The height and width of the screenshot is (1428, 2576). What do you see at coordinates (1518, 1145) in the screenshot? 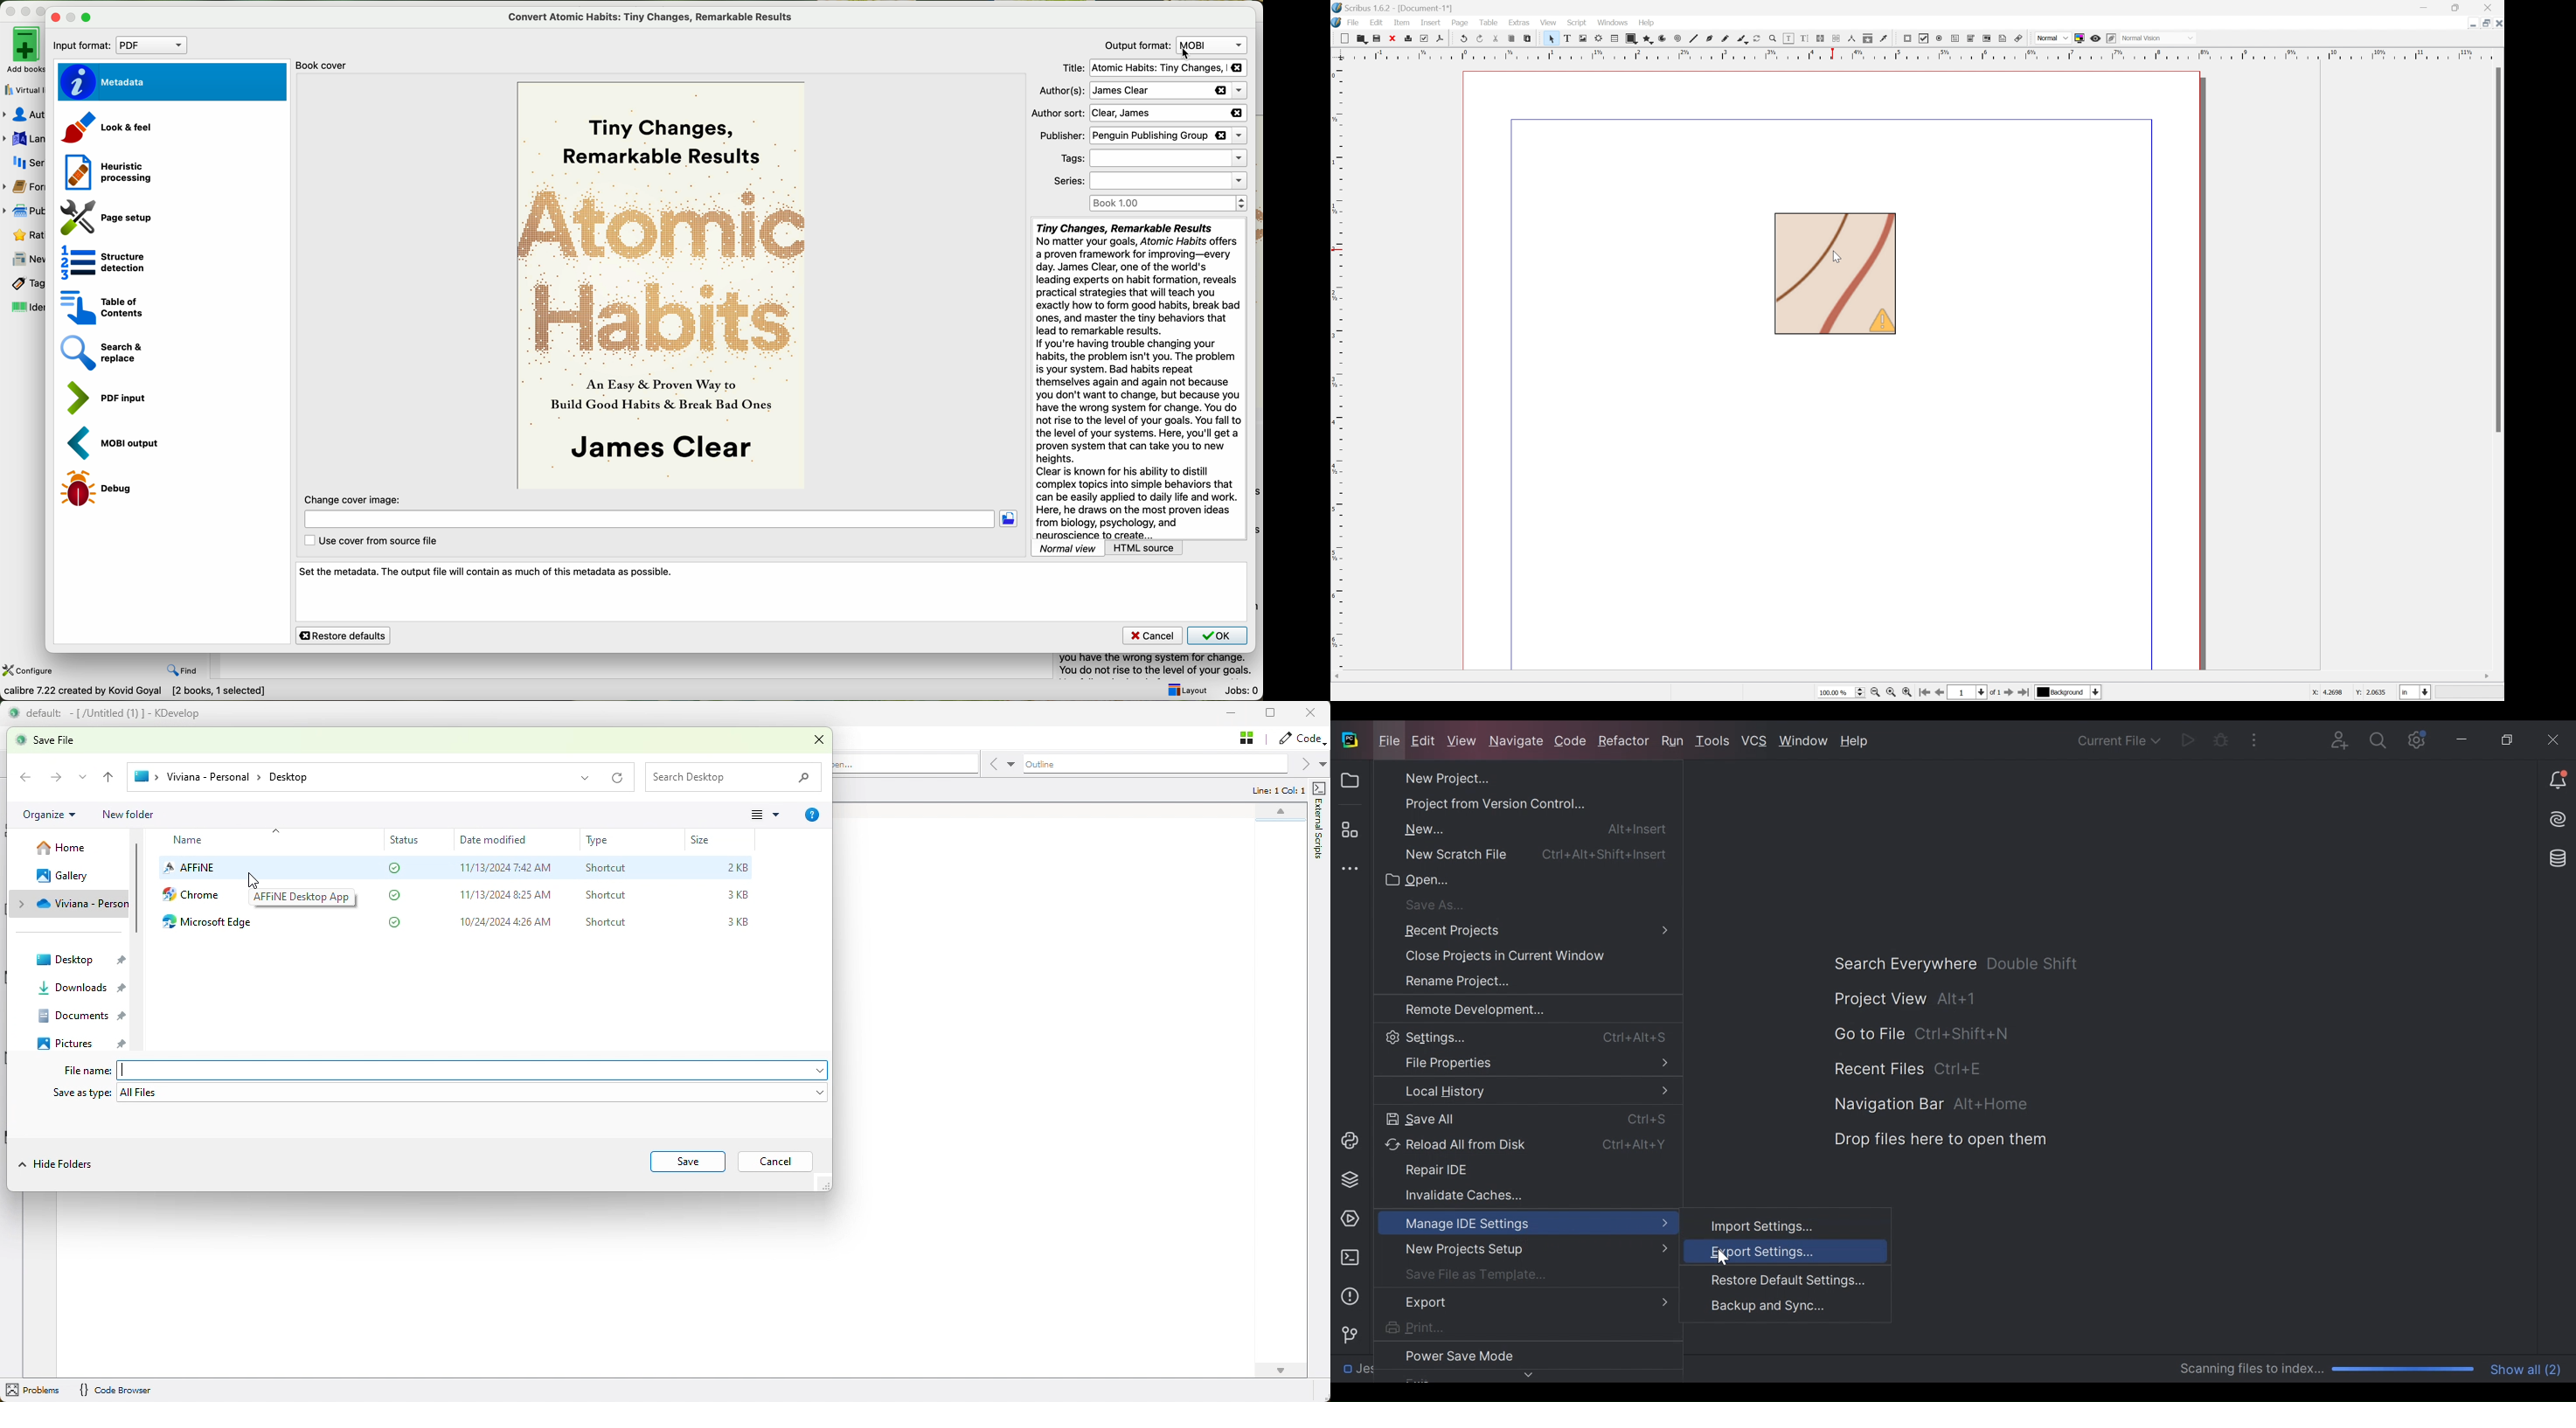
I see `Reload All from Disk` at bounding box center [1518, 1145].